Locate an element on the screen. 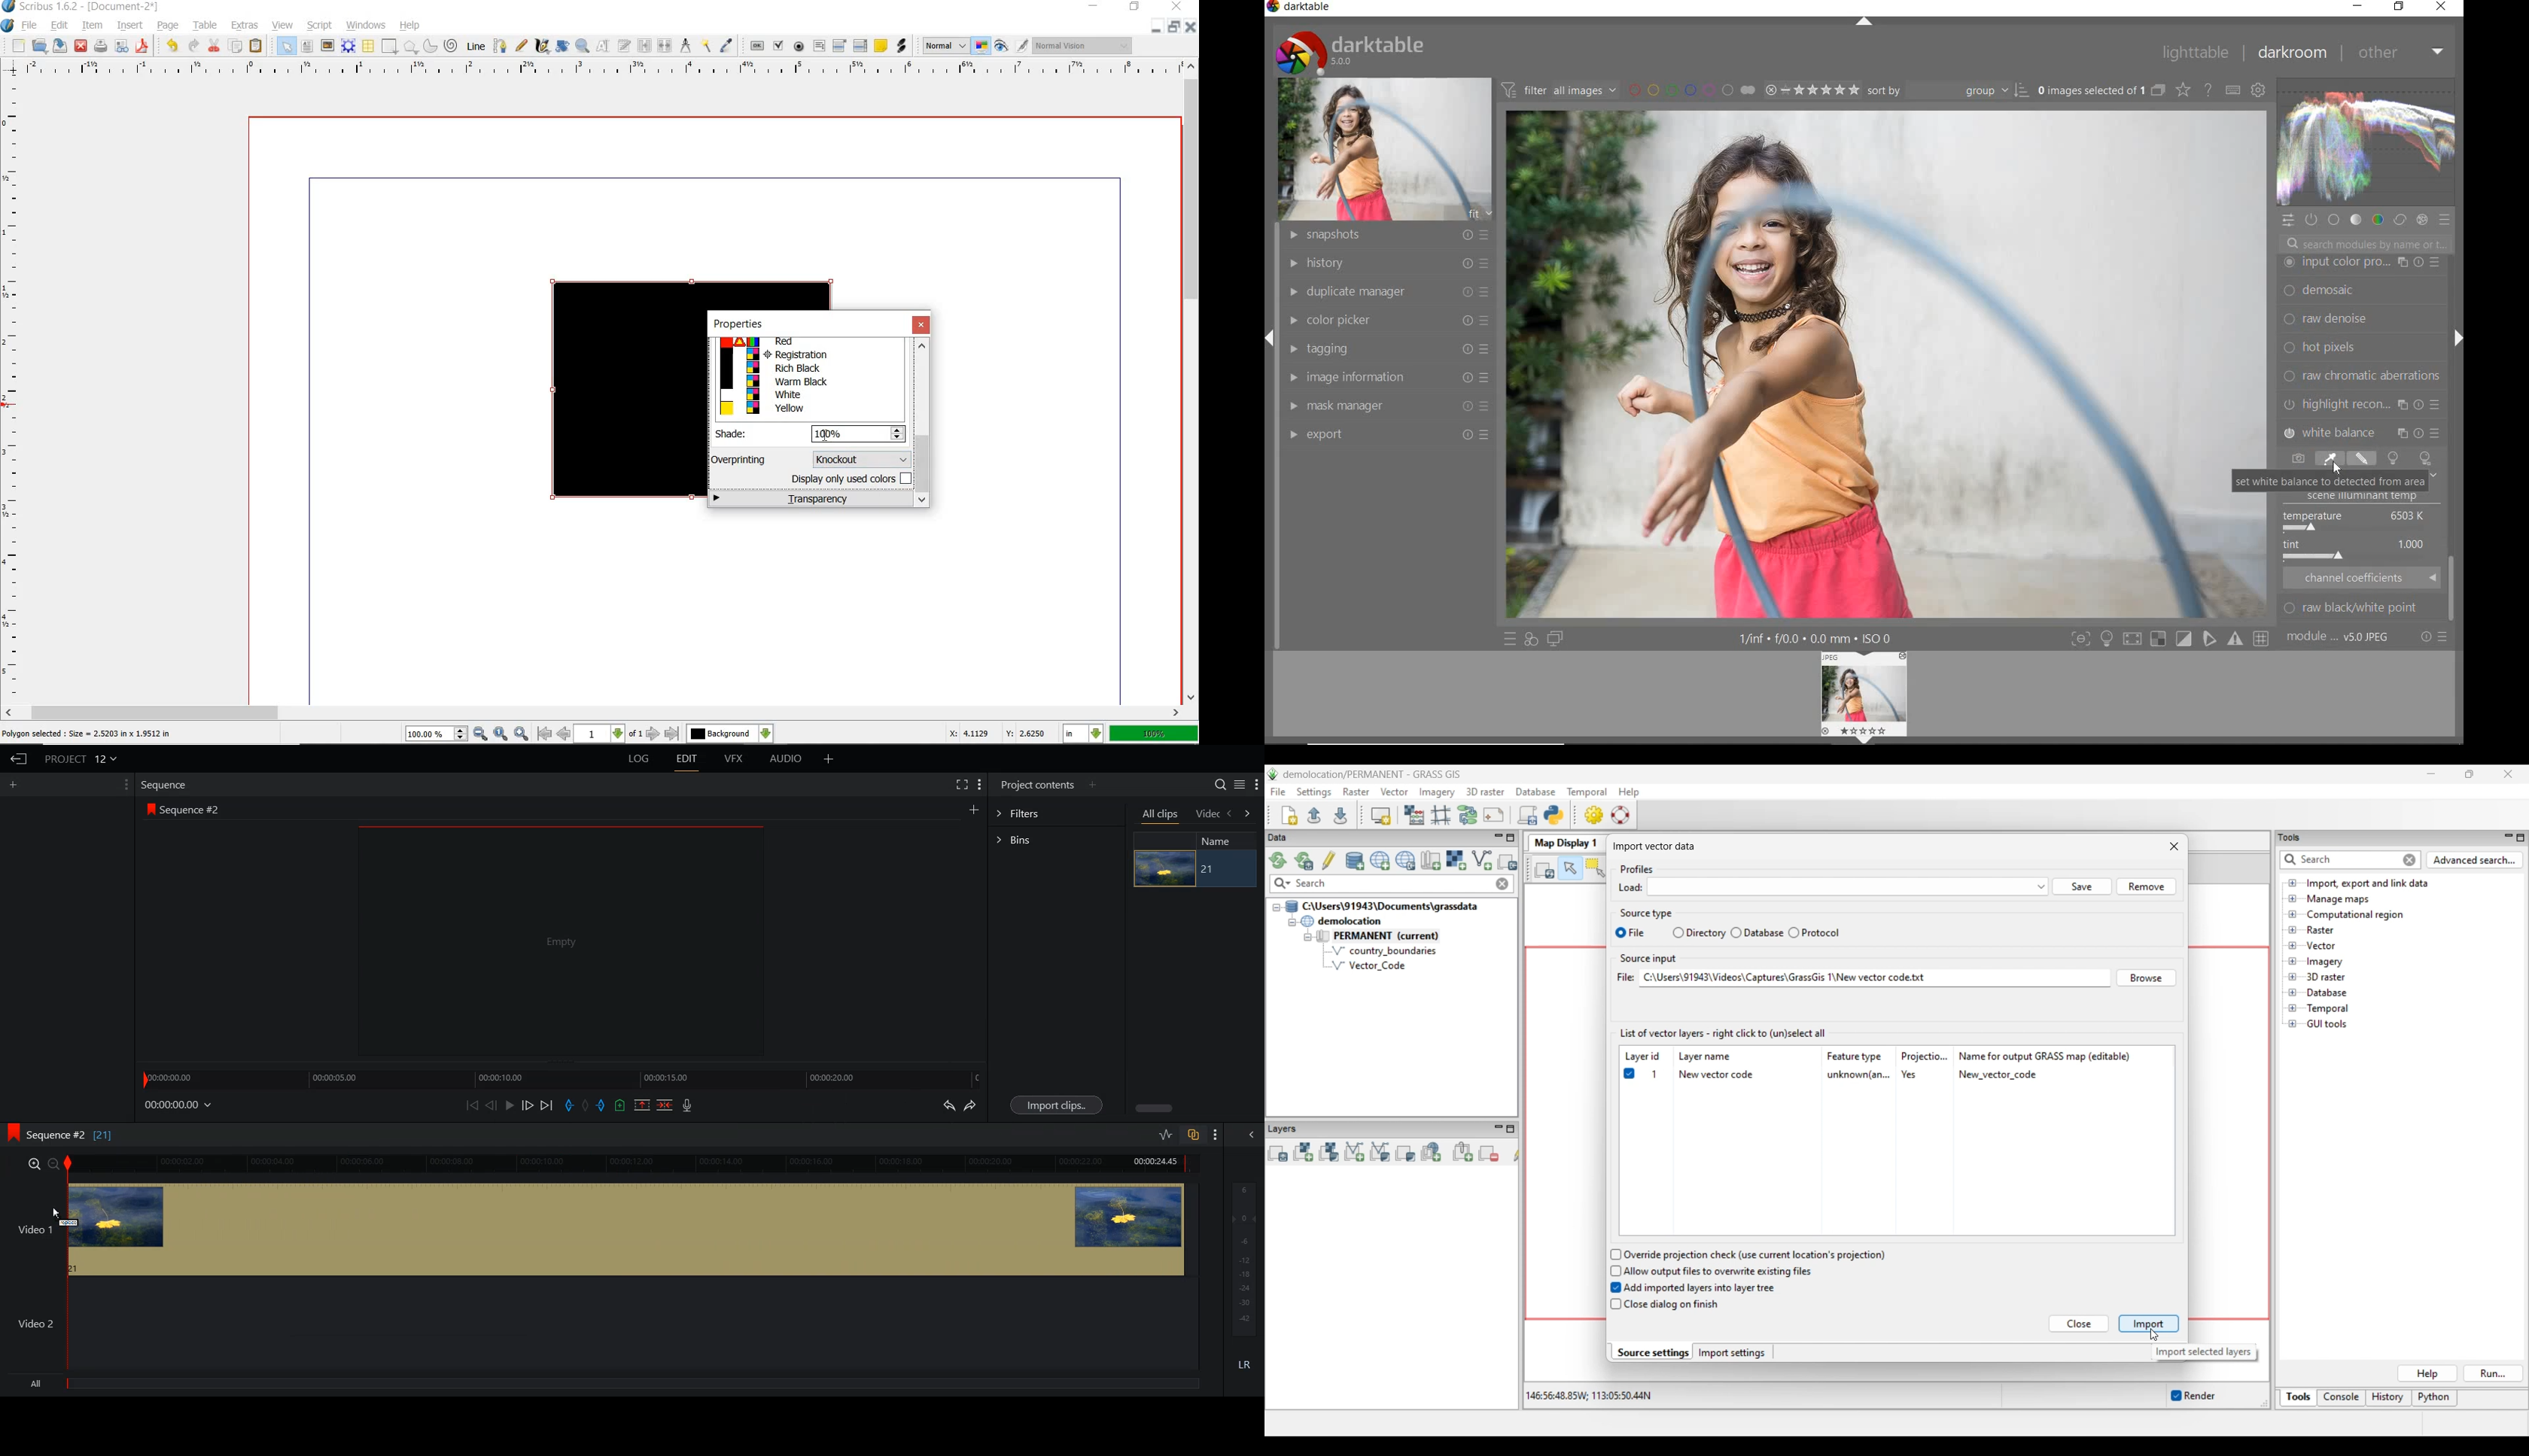 This screenshot has height=1456, width=2548. Video 1 is located at coordinates (601, 1231).